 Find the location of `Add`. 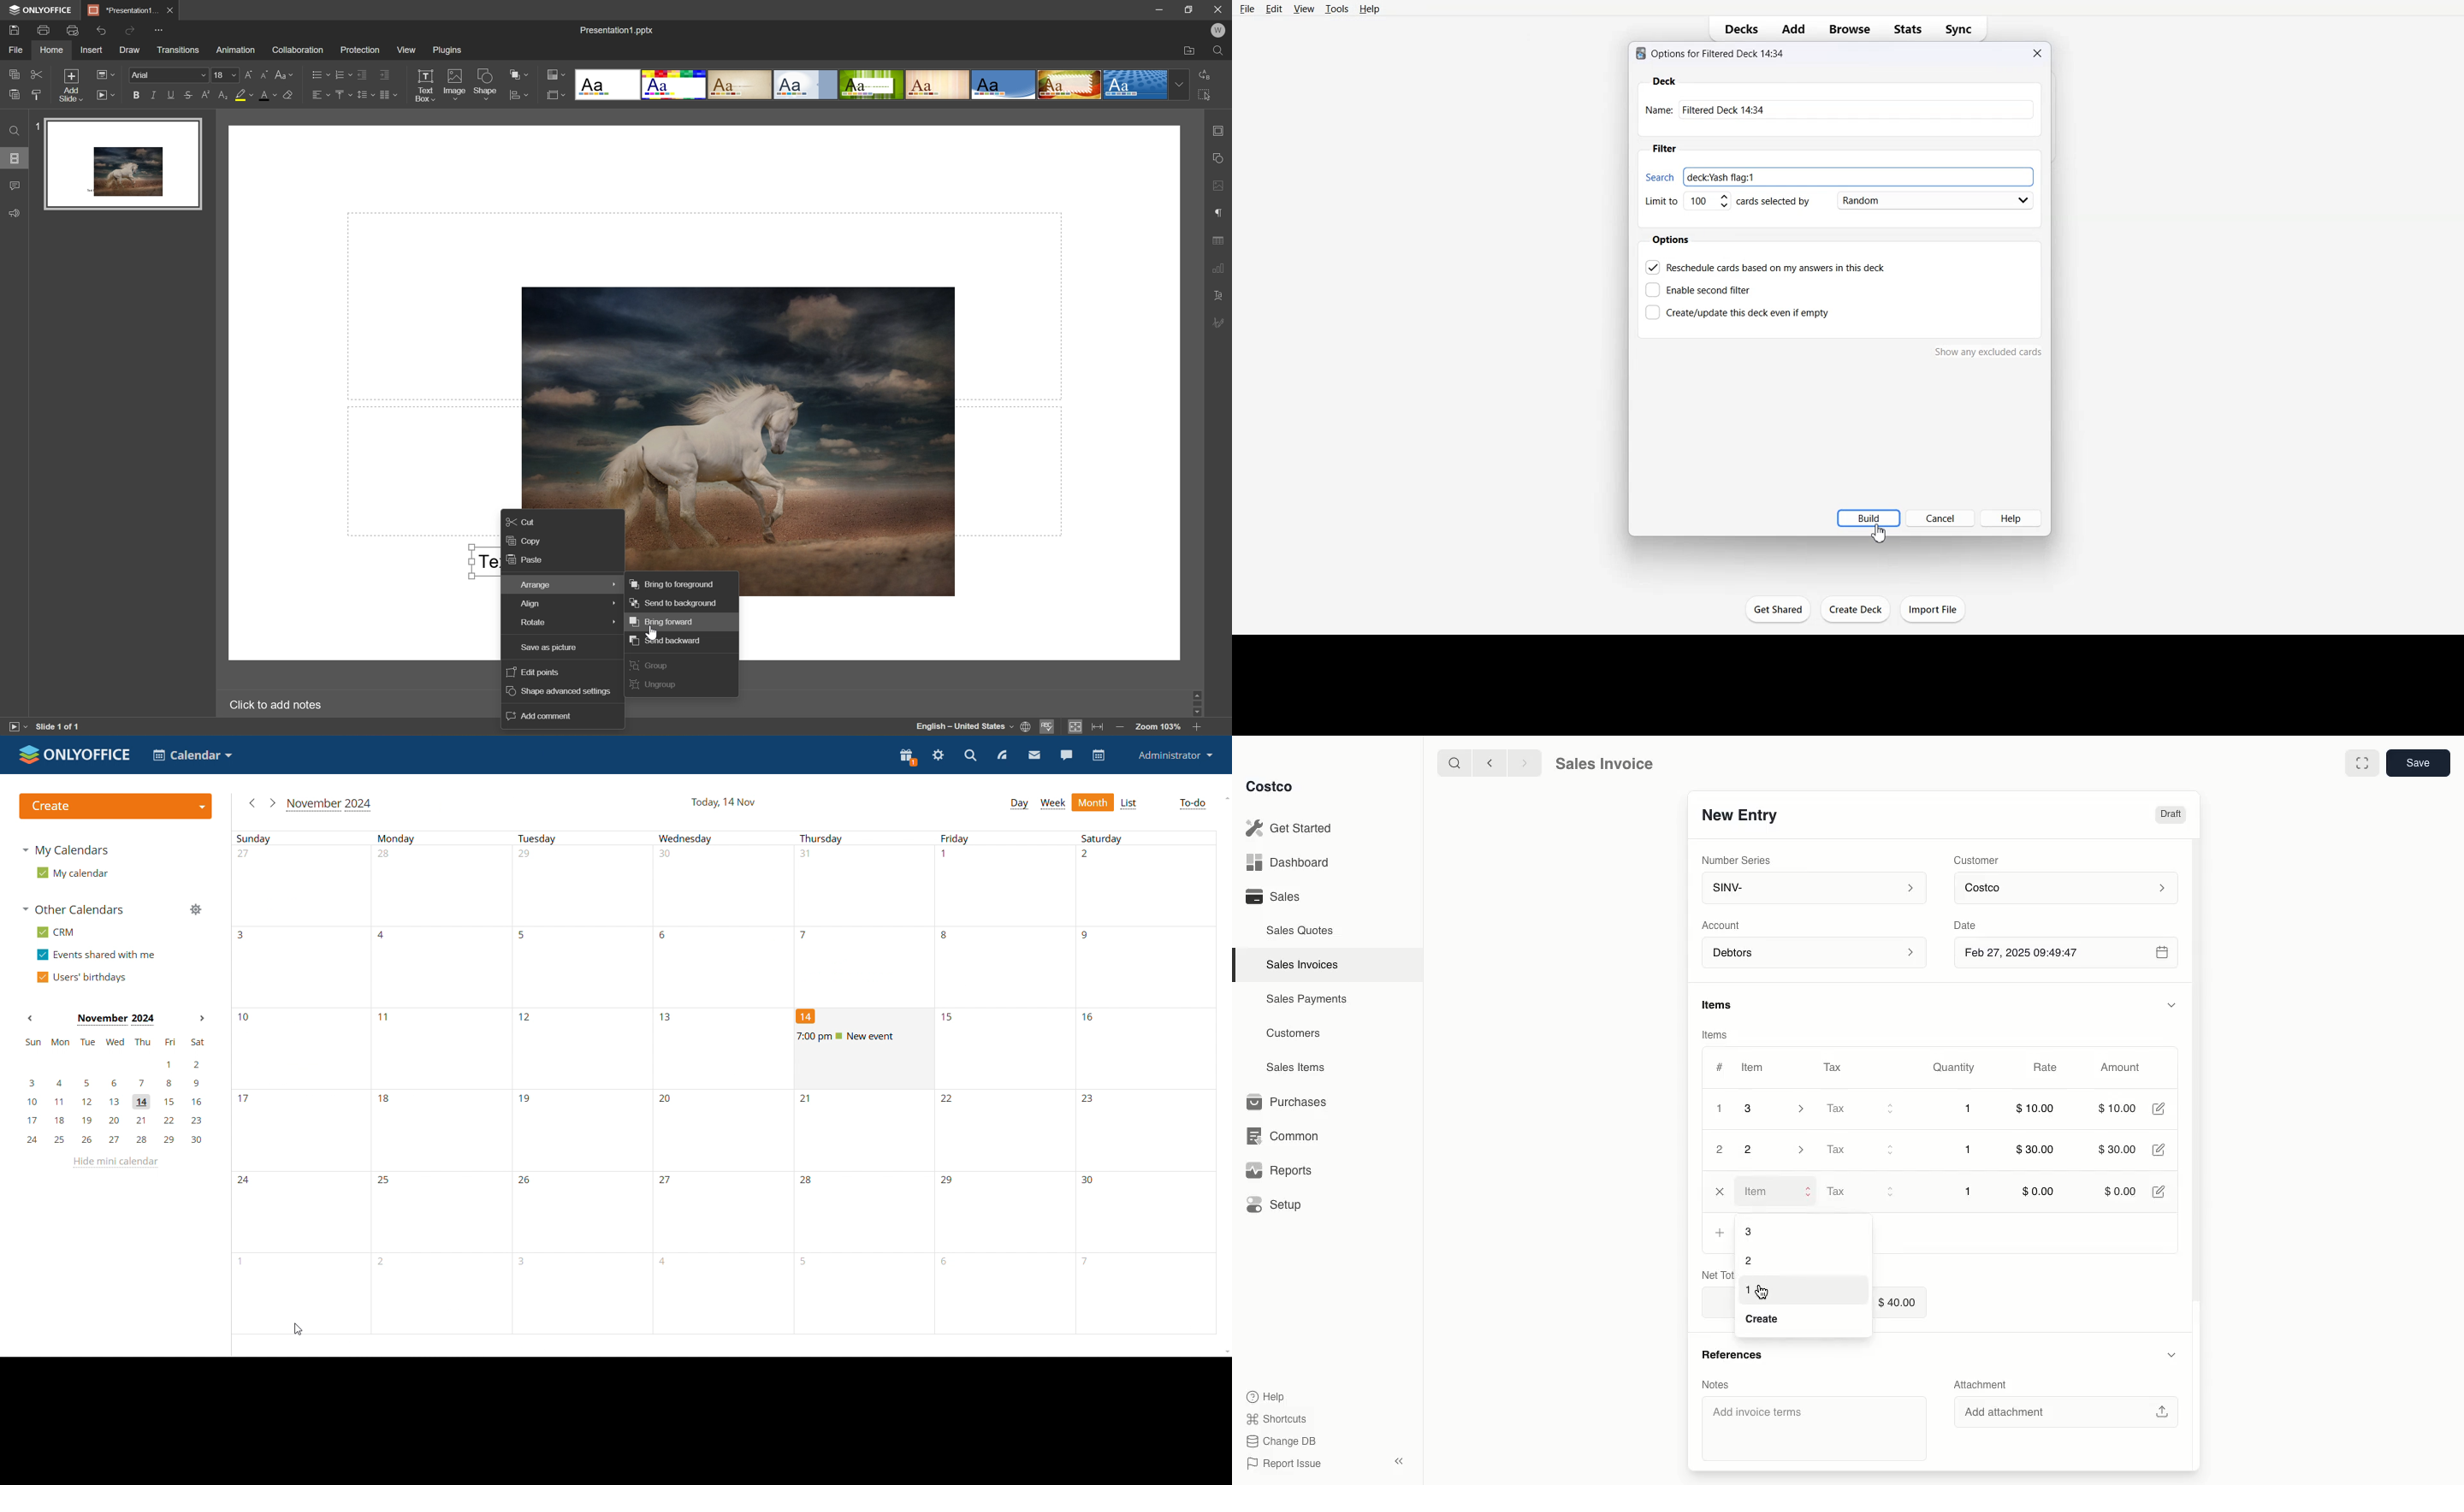

Add is located at coordinates (1720, 1232).